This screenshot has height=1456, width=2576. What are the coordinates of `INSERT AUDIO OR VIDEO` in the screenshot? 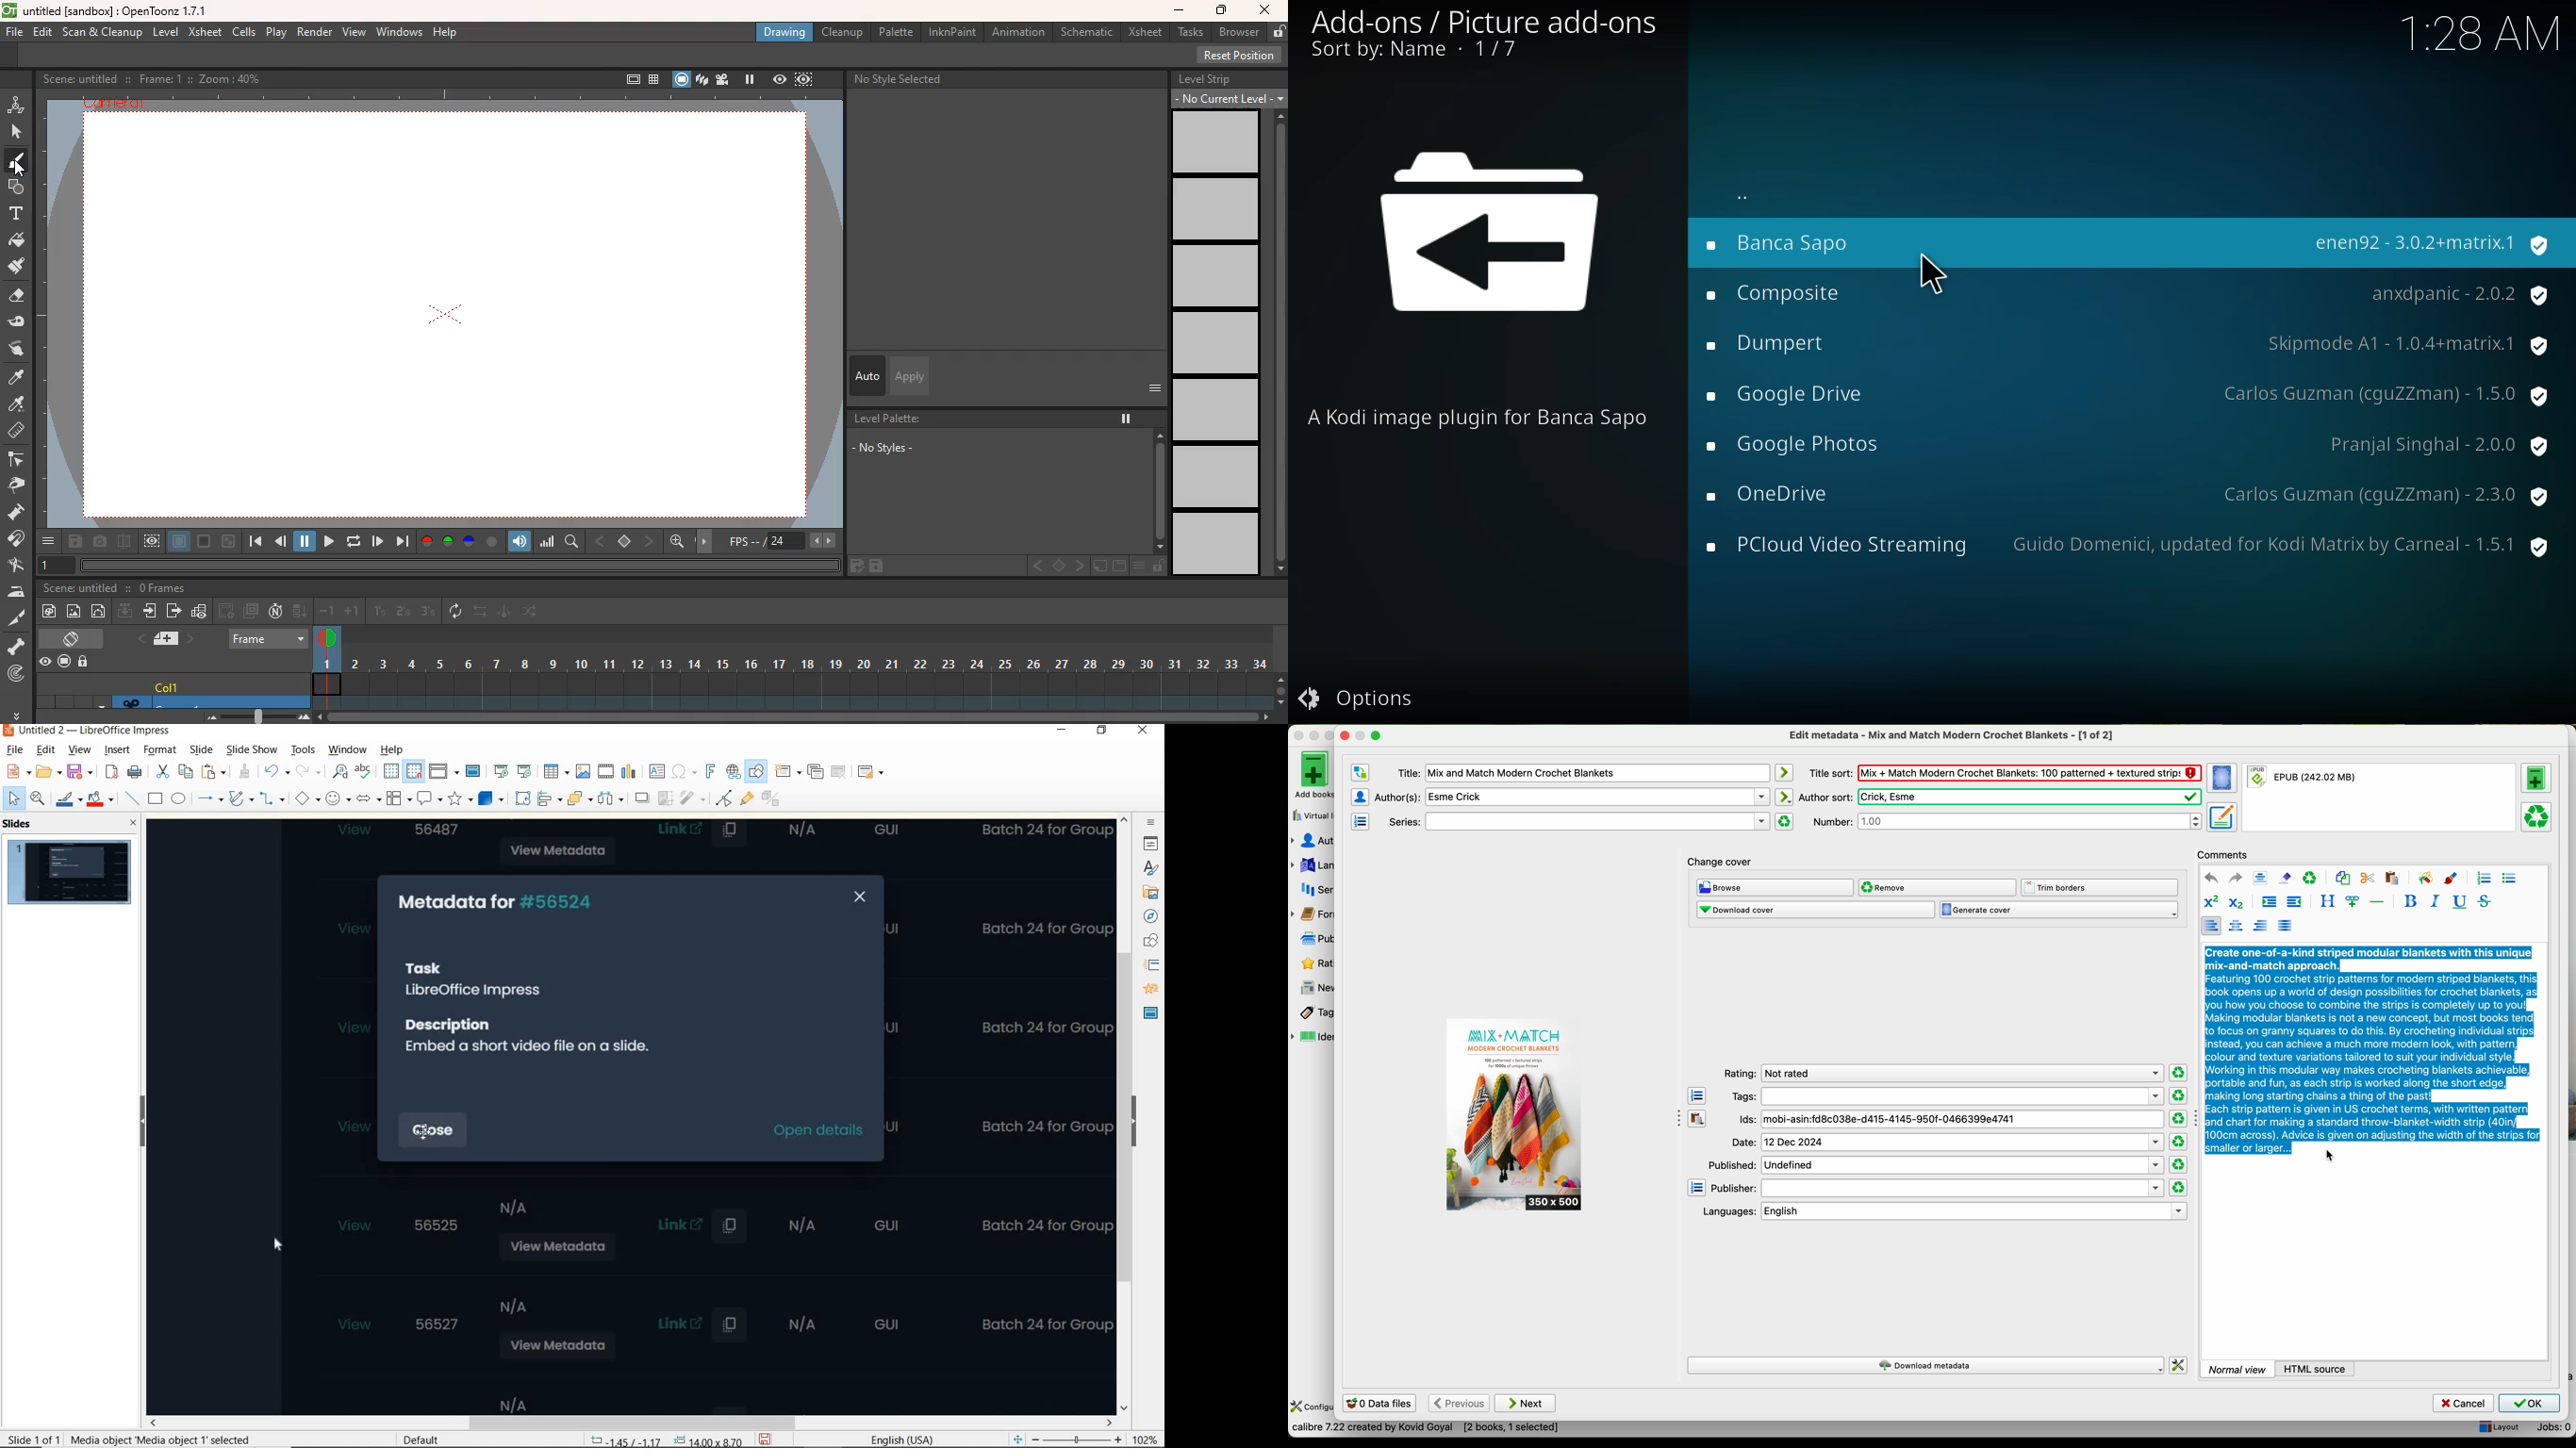 It's located at (607, 772).